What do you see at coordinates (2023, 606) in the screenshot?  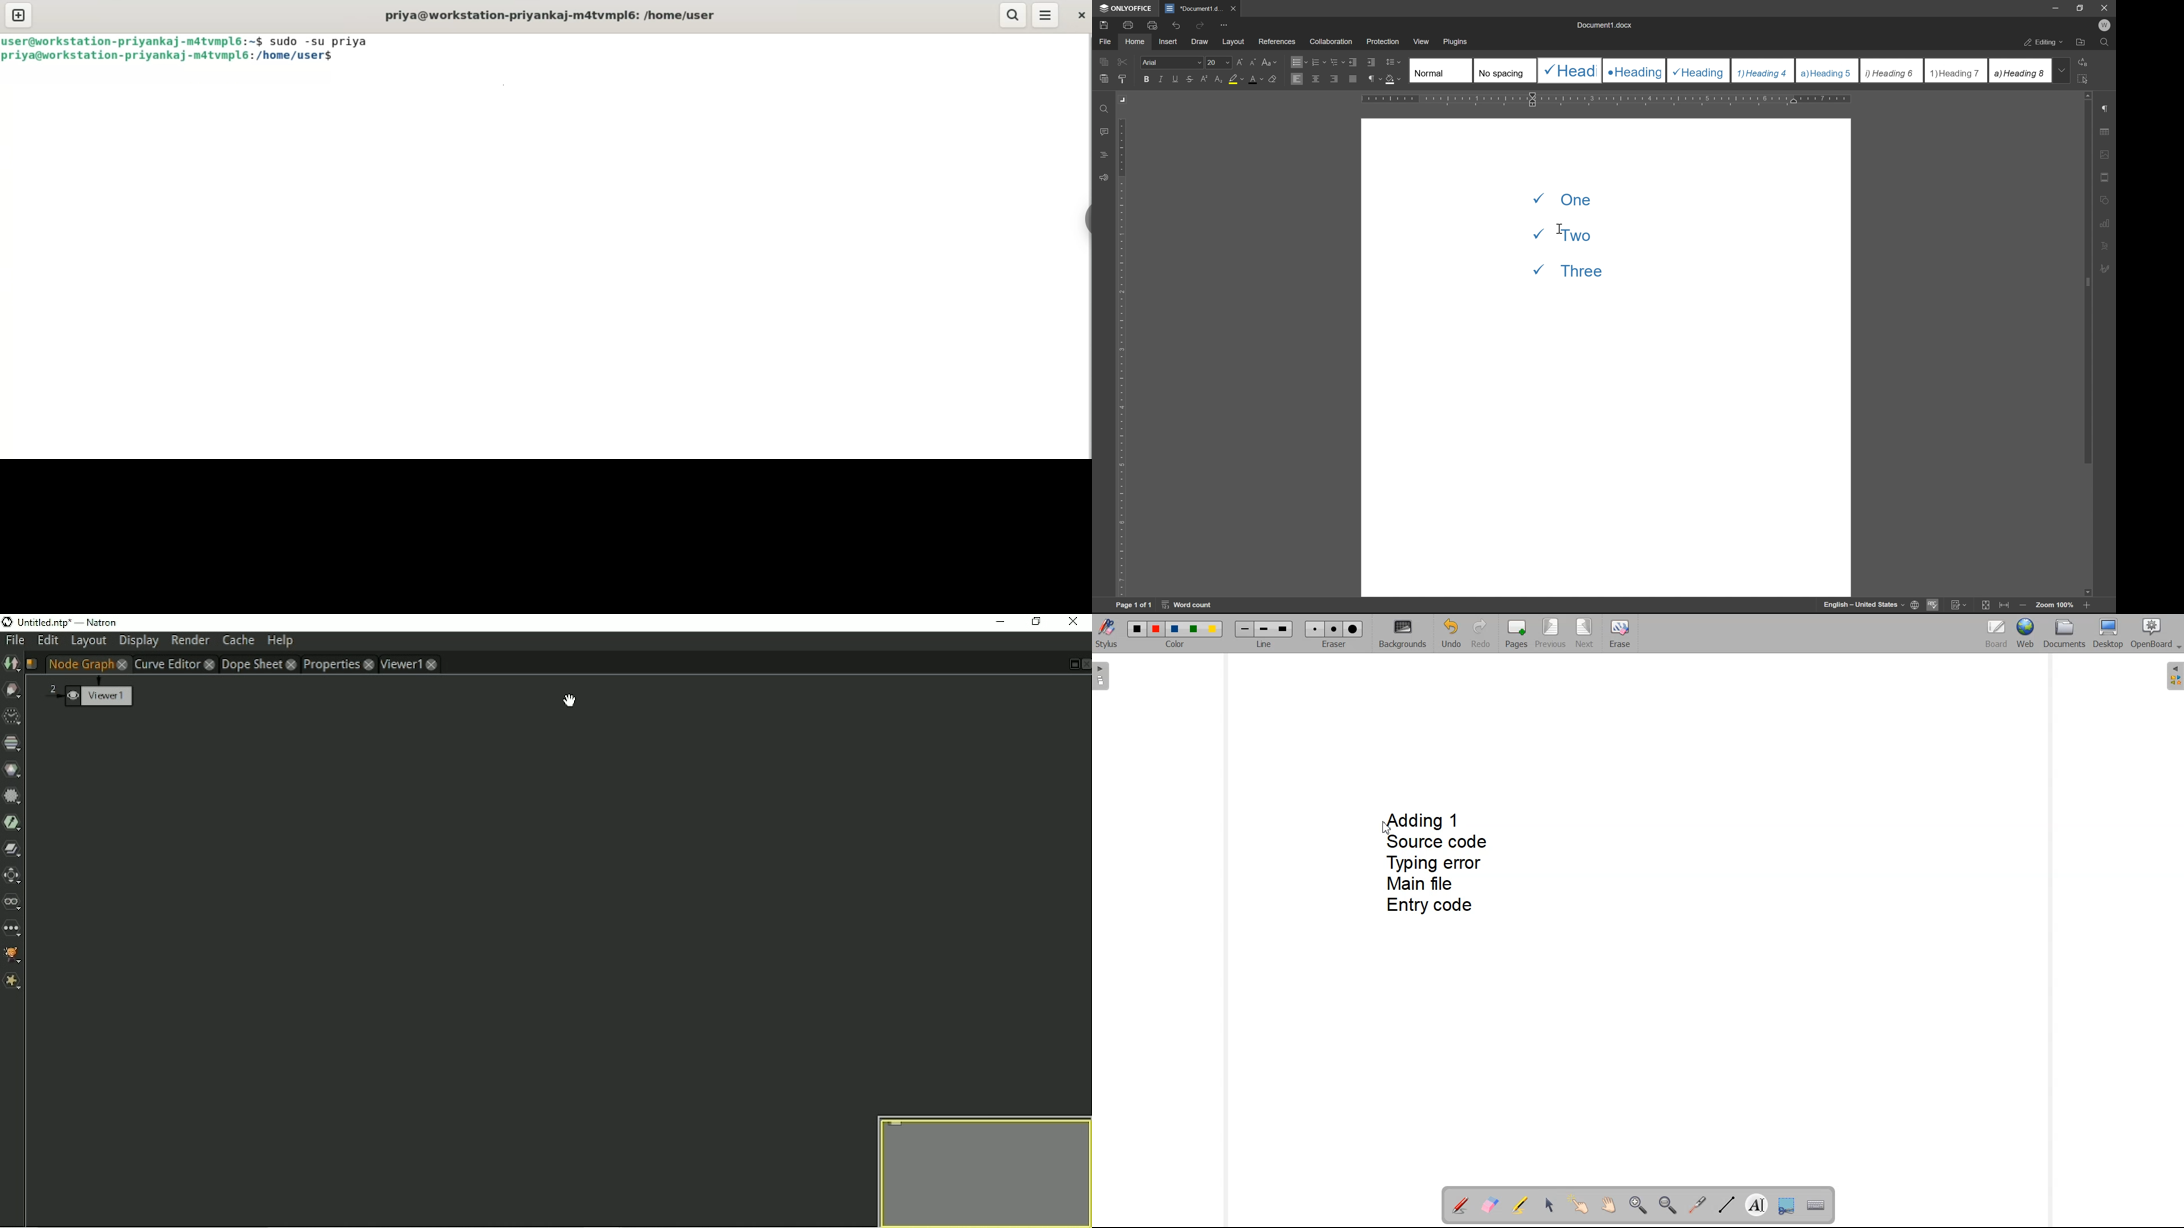 I see `zoom out` at bounding box center [2023, 606].